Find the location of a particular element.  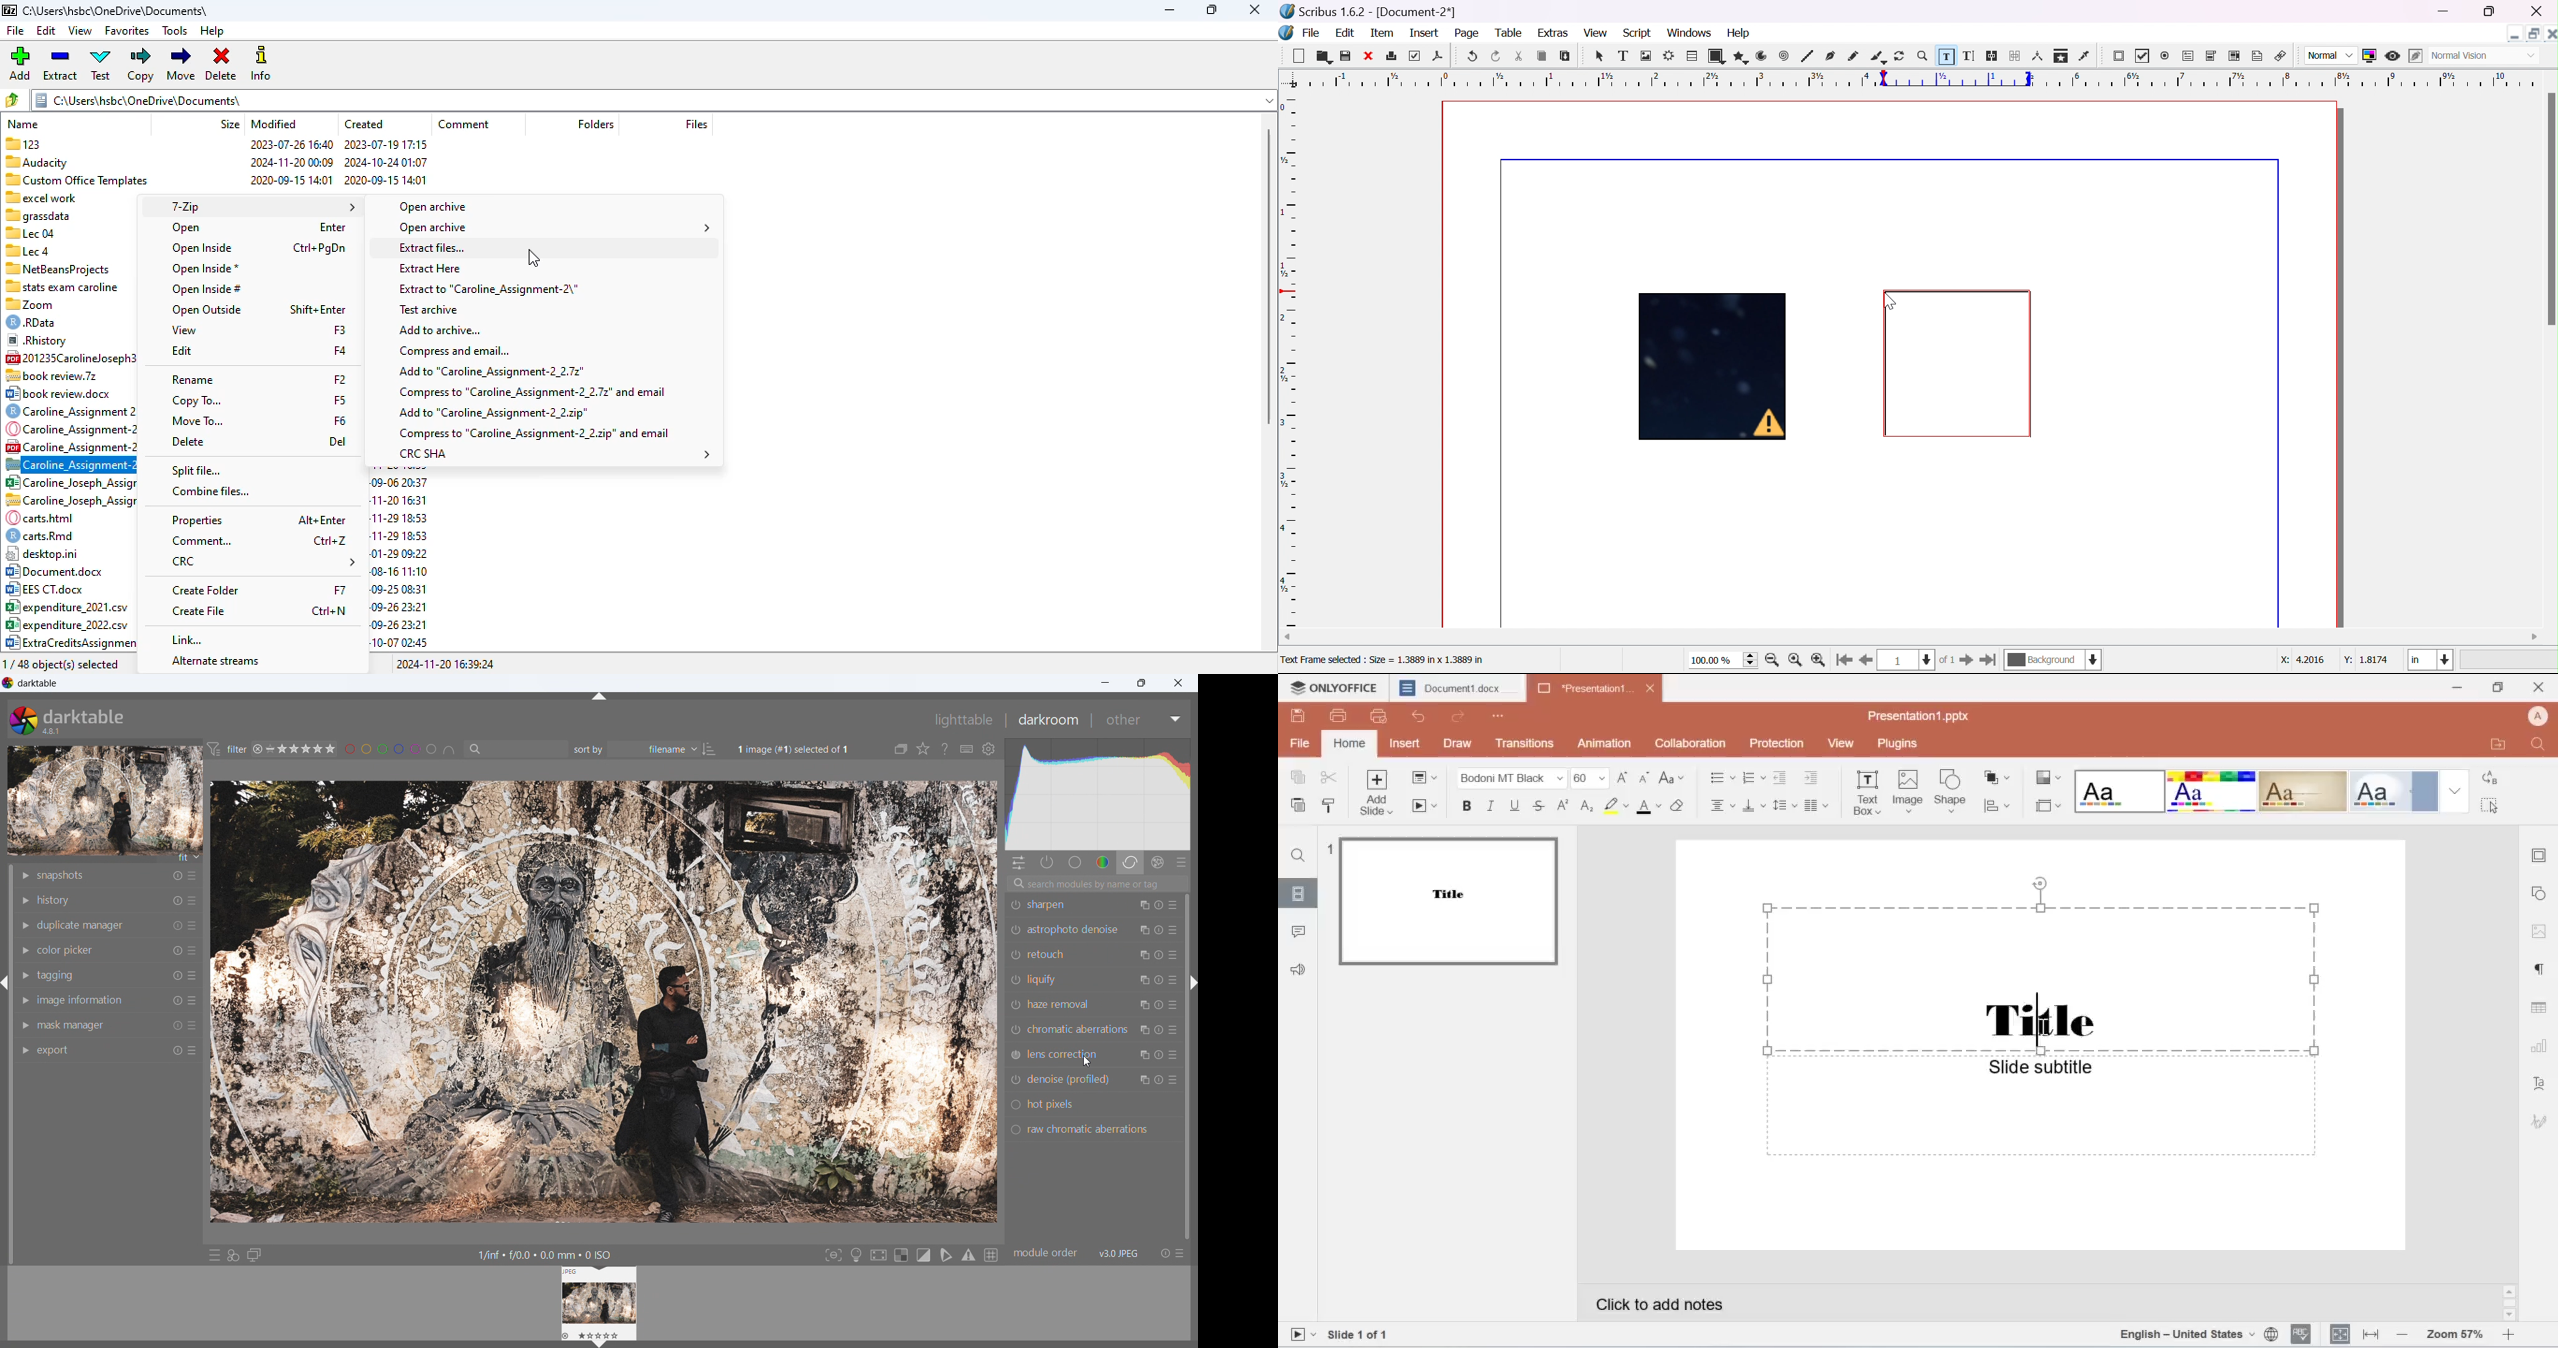

image settings is located at coordinates (2536, 930).